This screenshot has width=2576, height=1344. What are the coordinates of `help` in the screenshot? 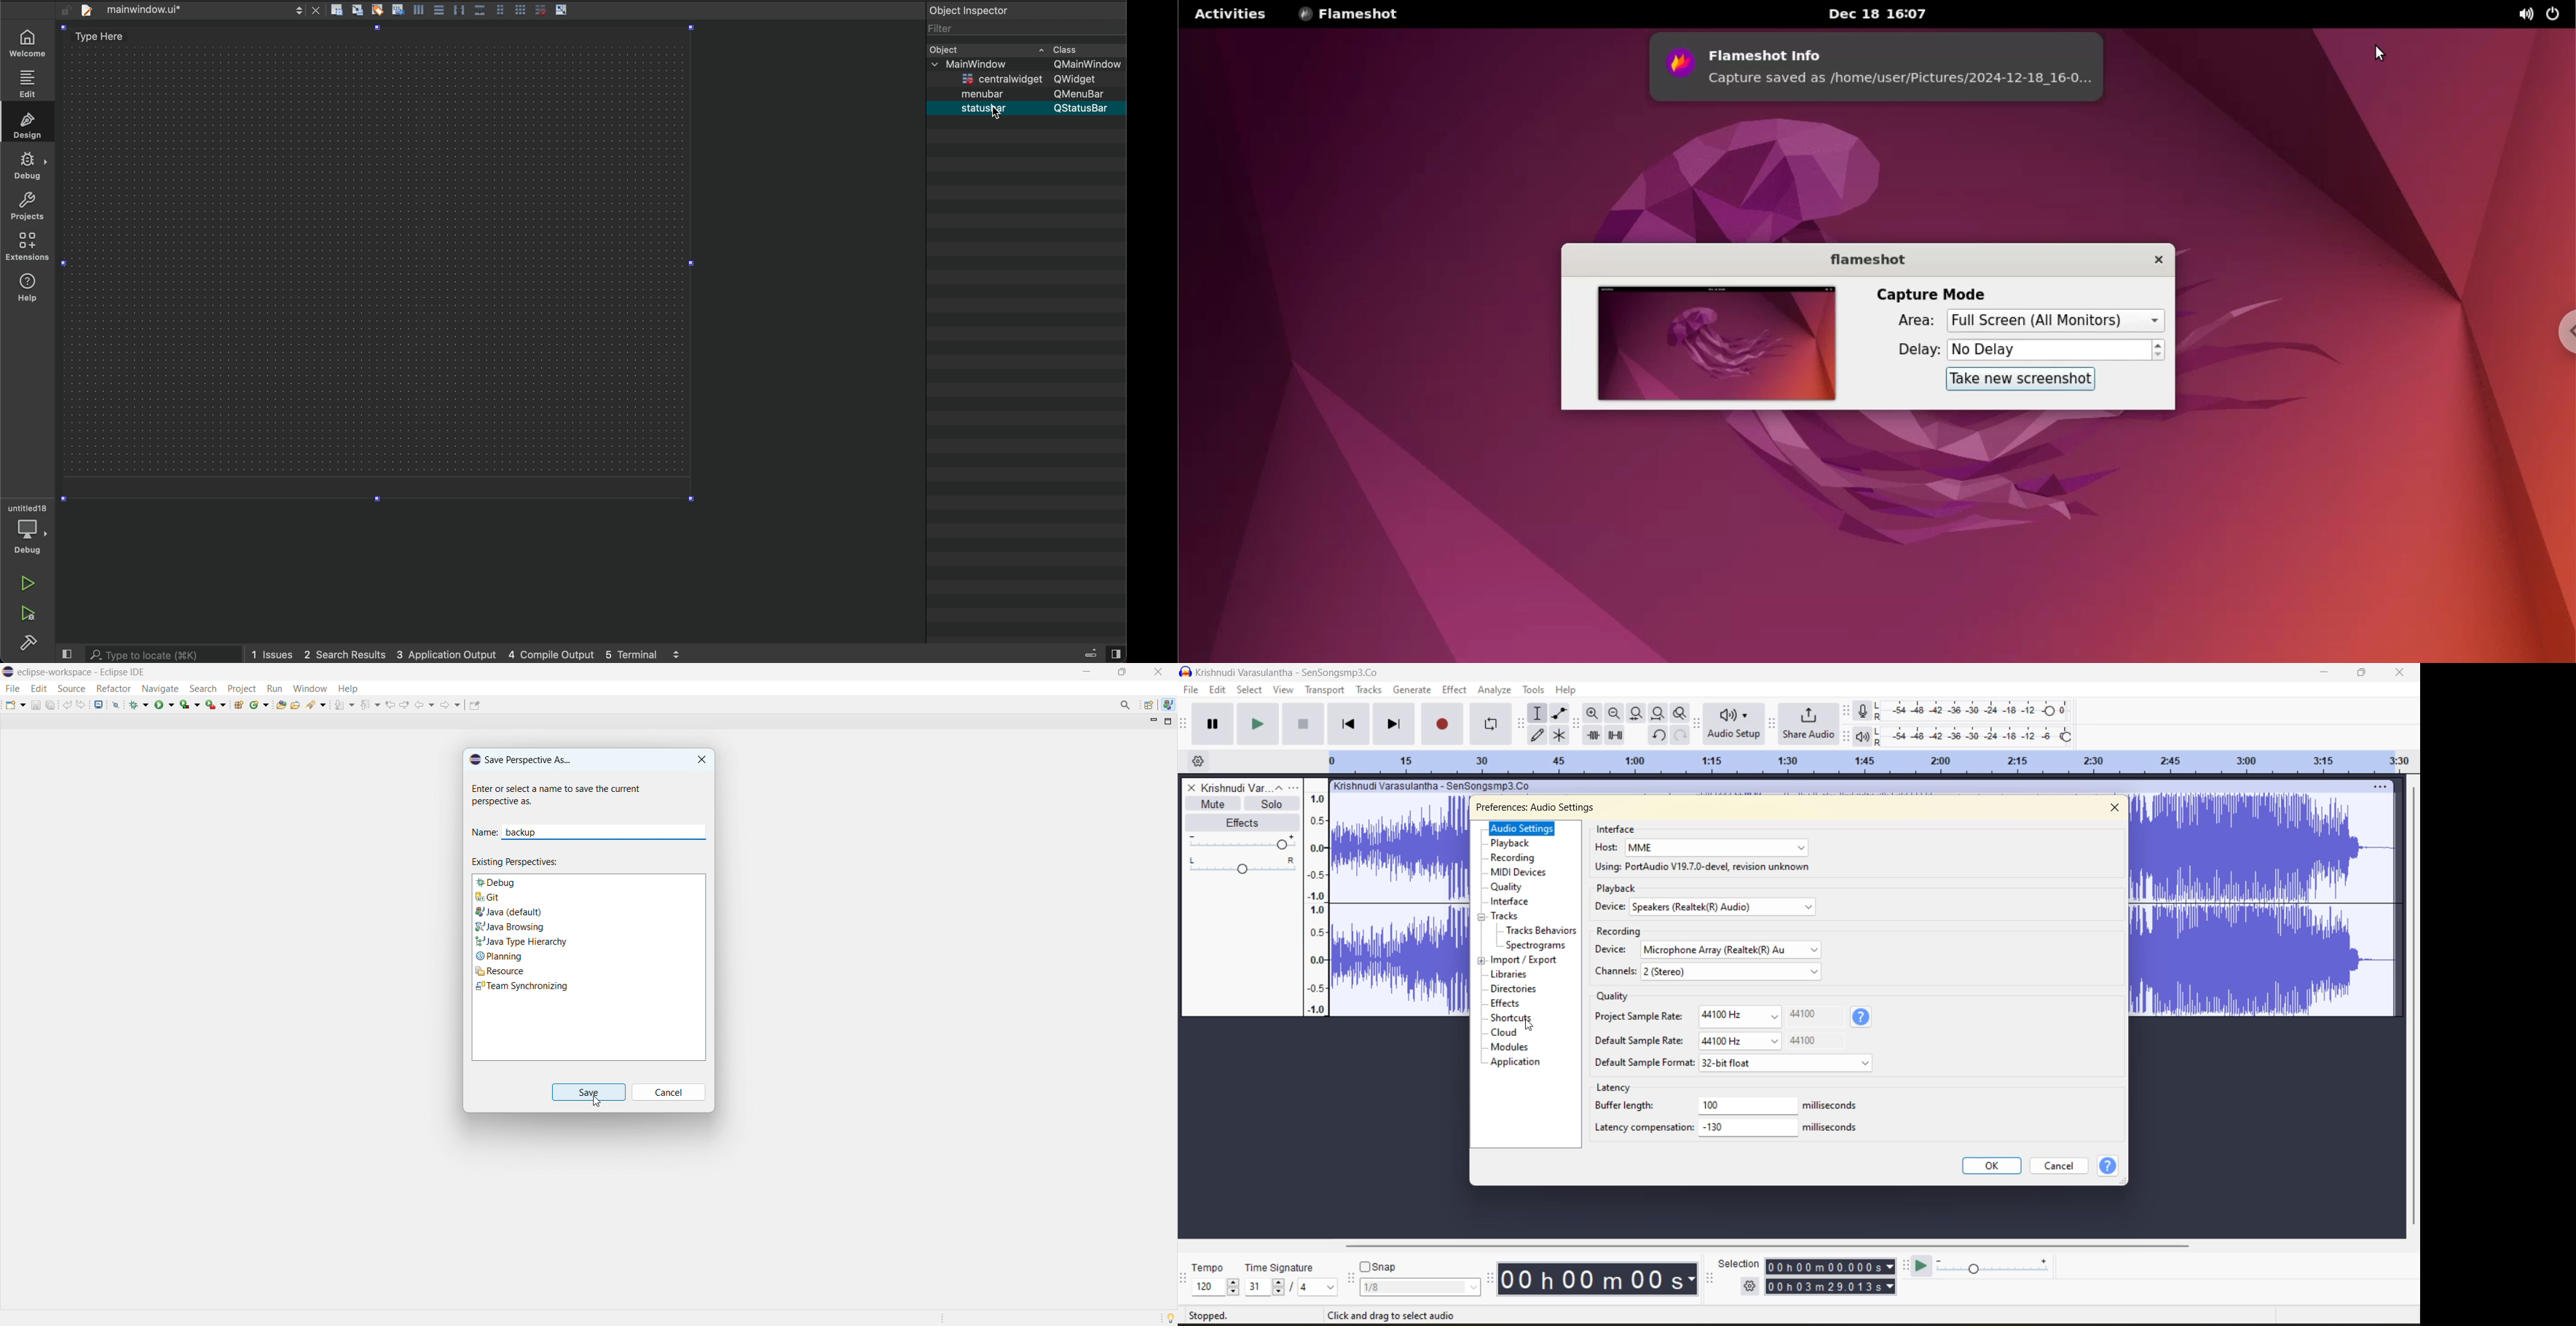 It's located at (1568, 689).